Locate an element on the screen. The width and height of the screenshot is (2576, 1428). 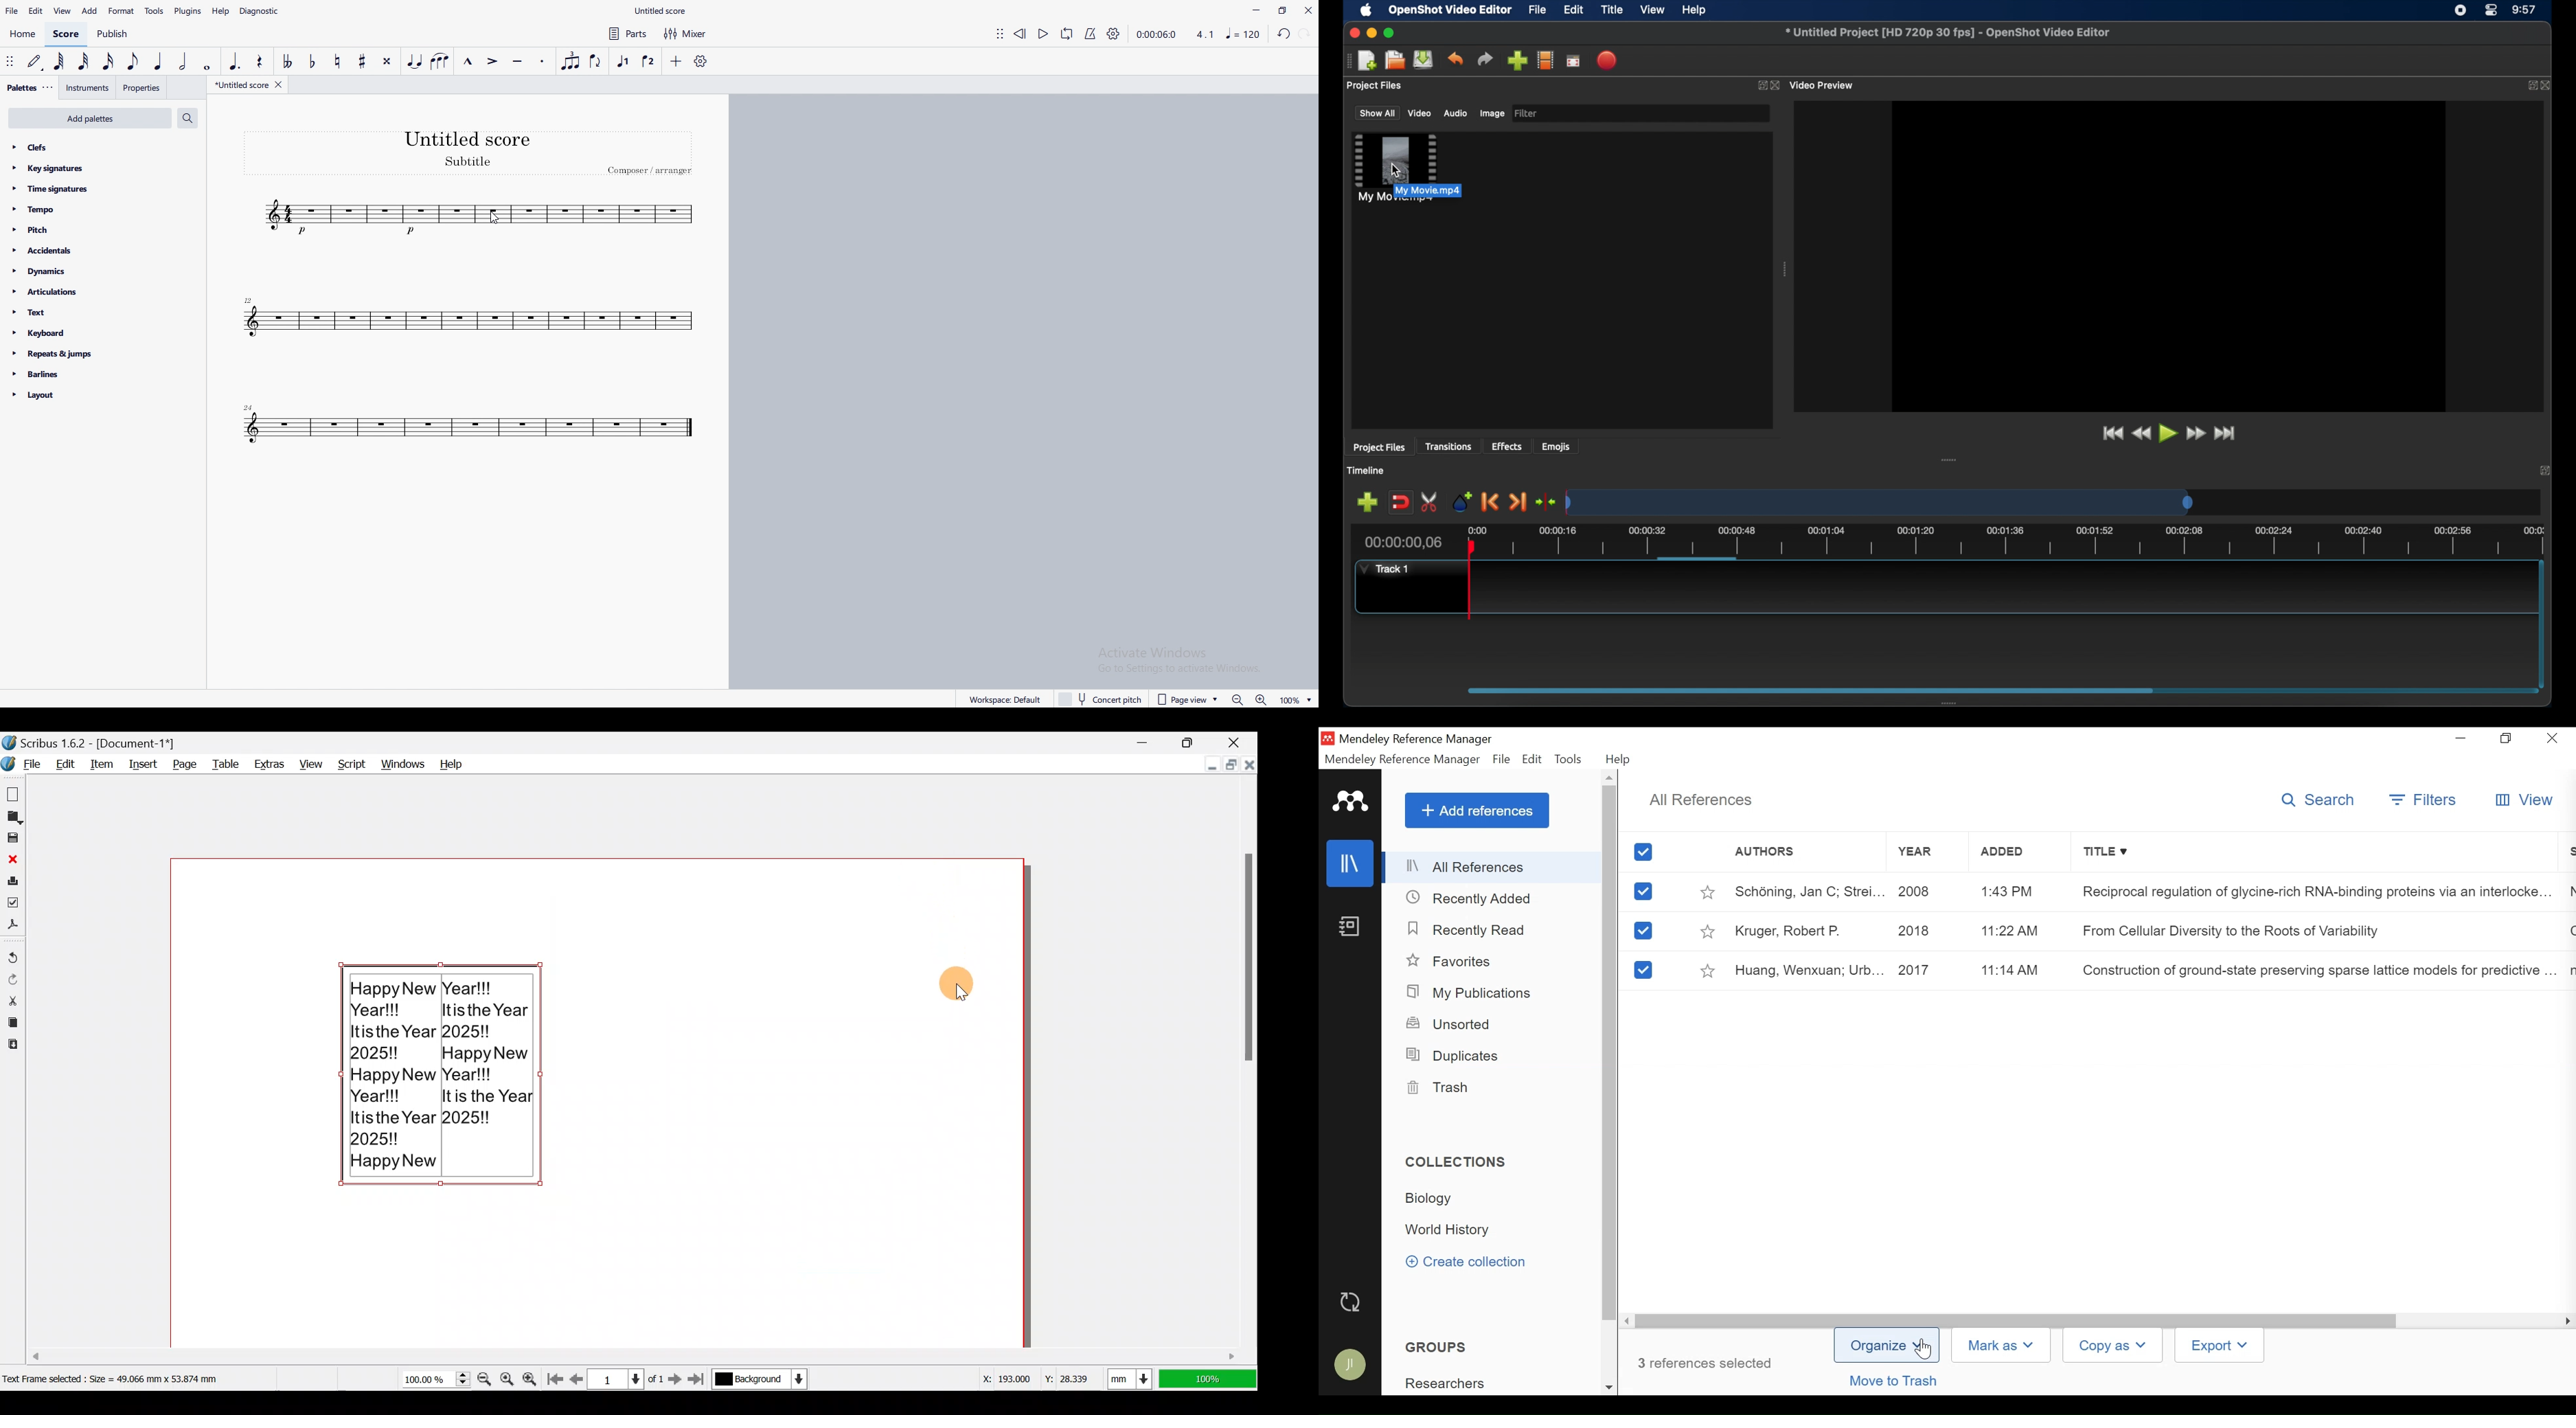
file is located at coordinates (1538, 10).